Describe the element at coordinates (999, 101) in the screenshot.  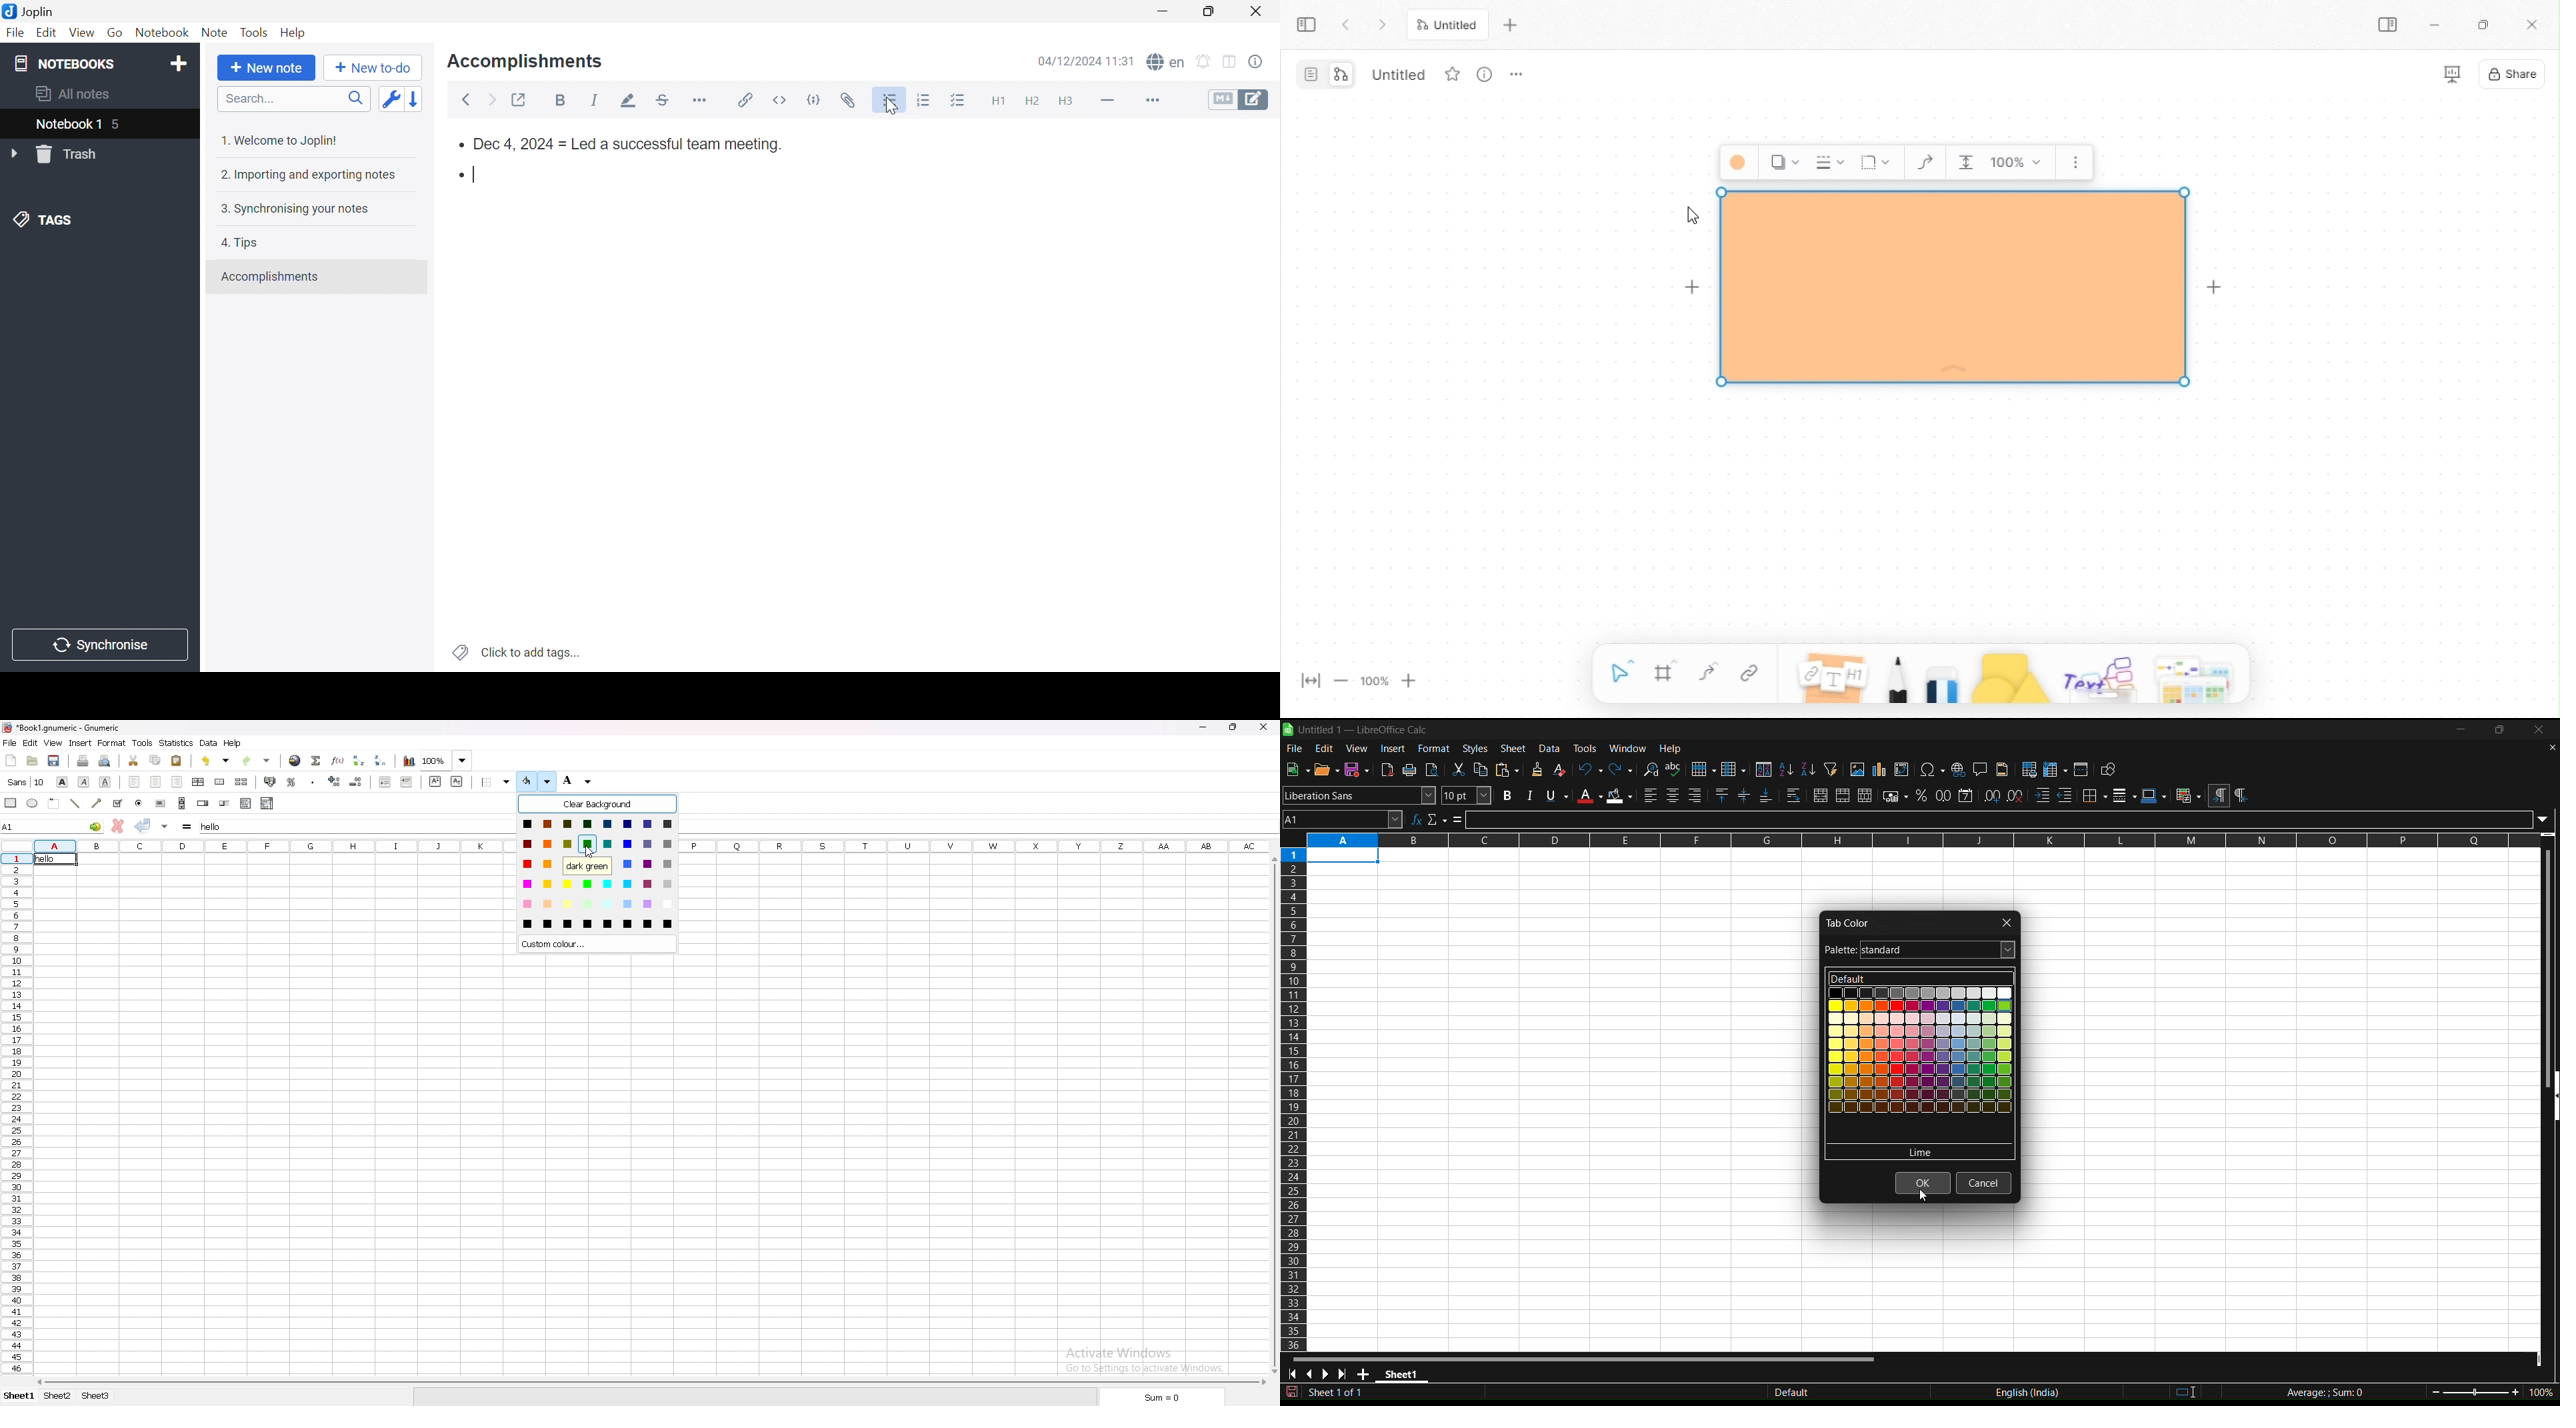
I see `Heading 1` at that location.